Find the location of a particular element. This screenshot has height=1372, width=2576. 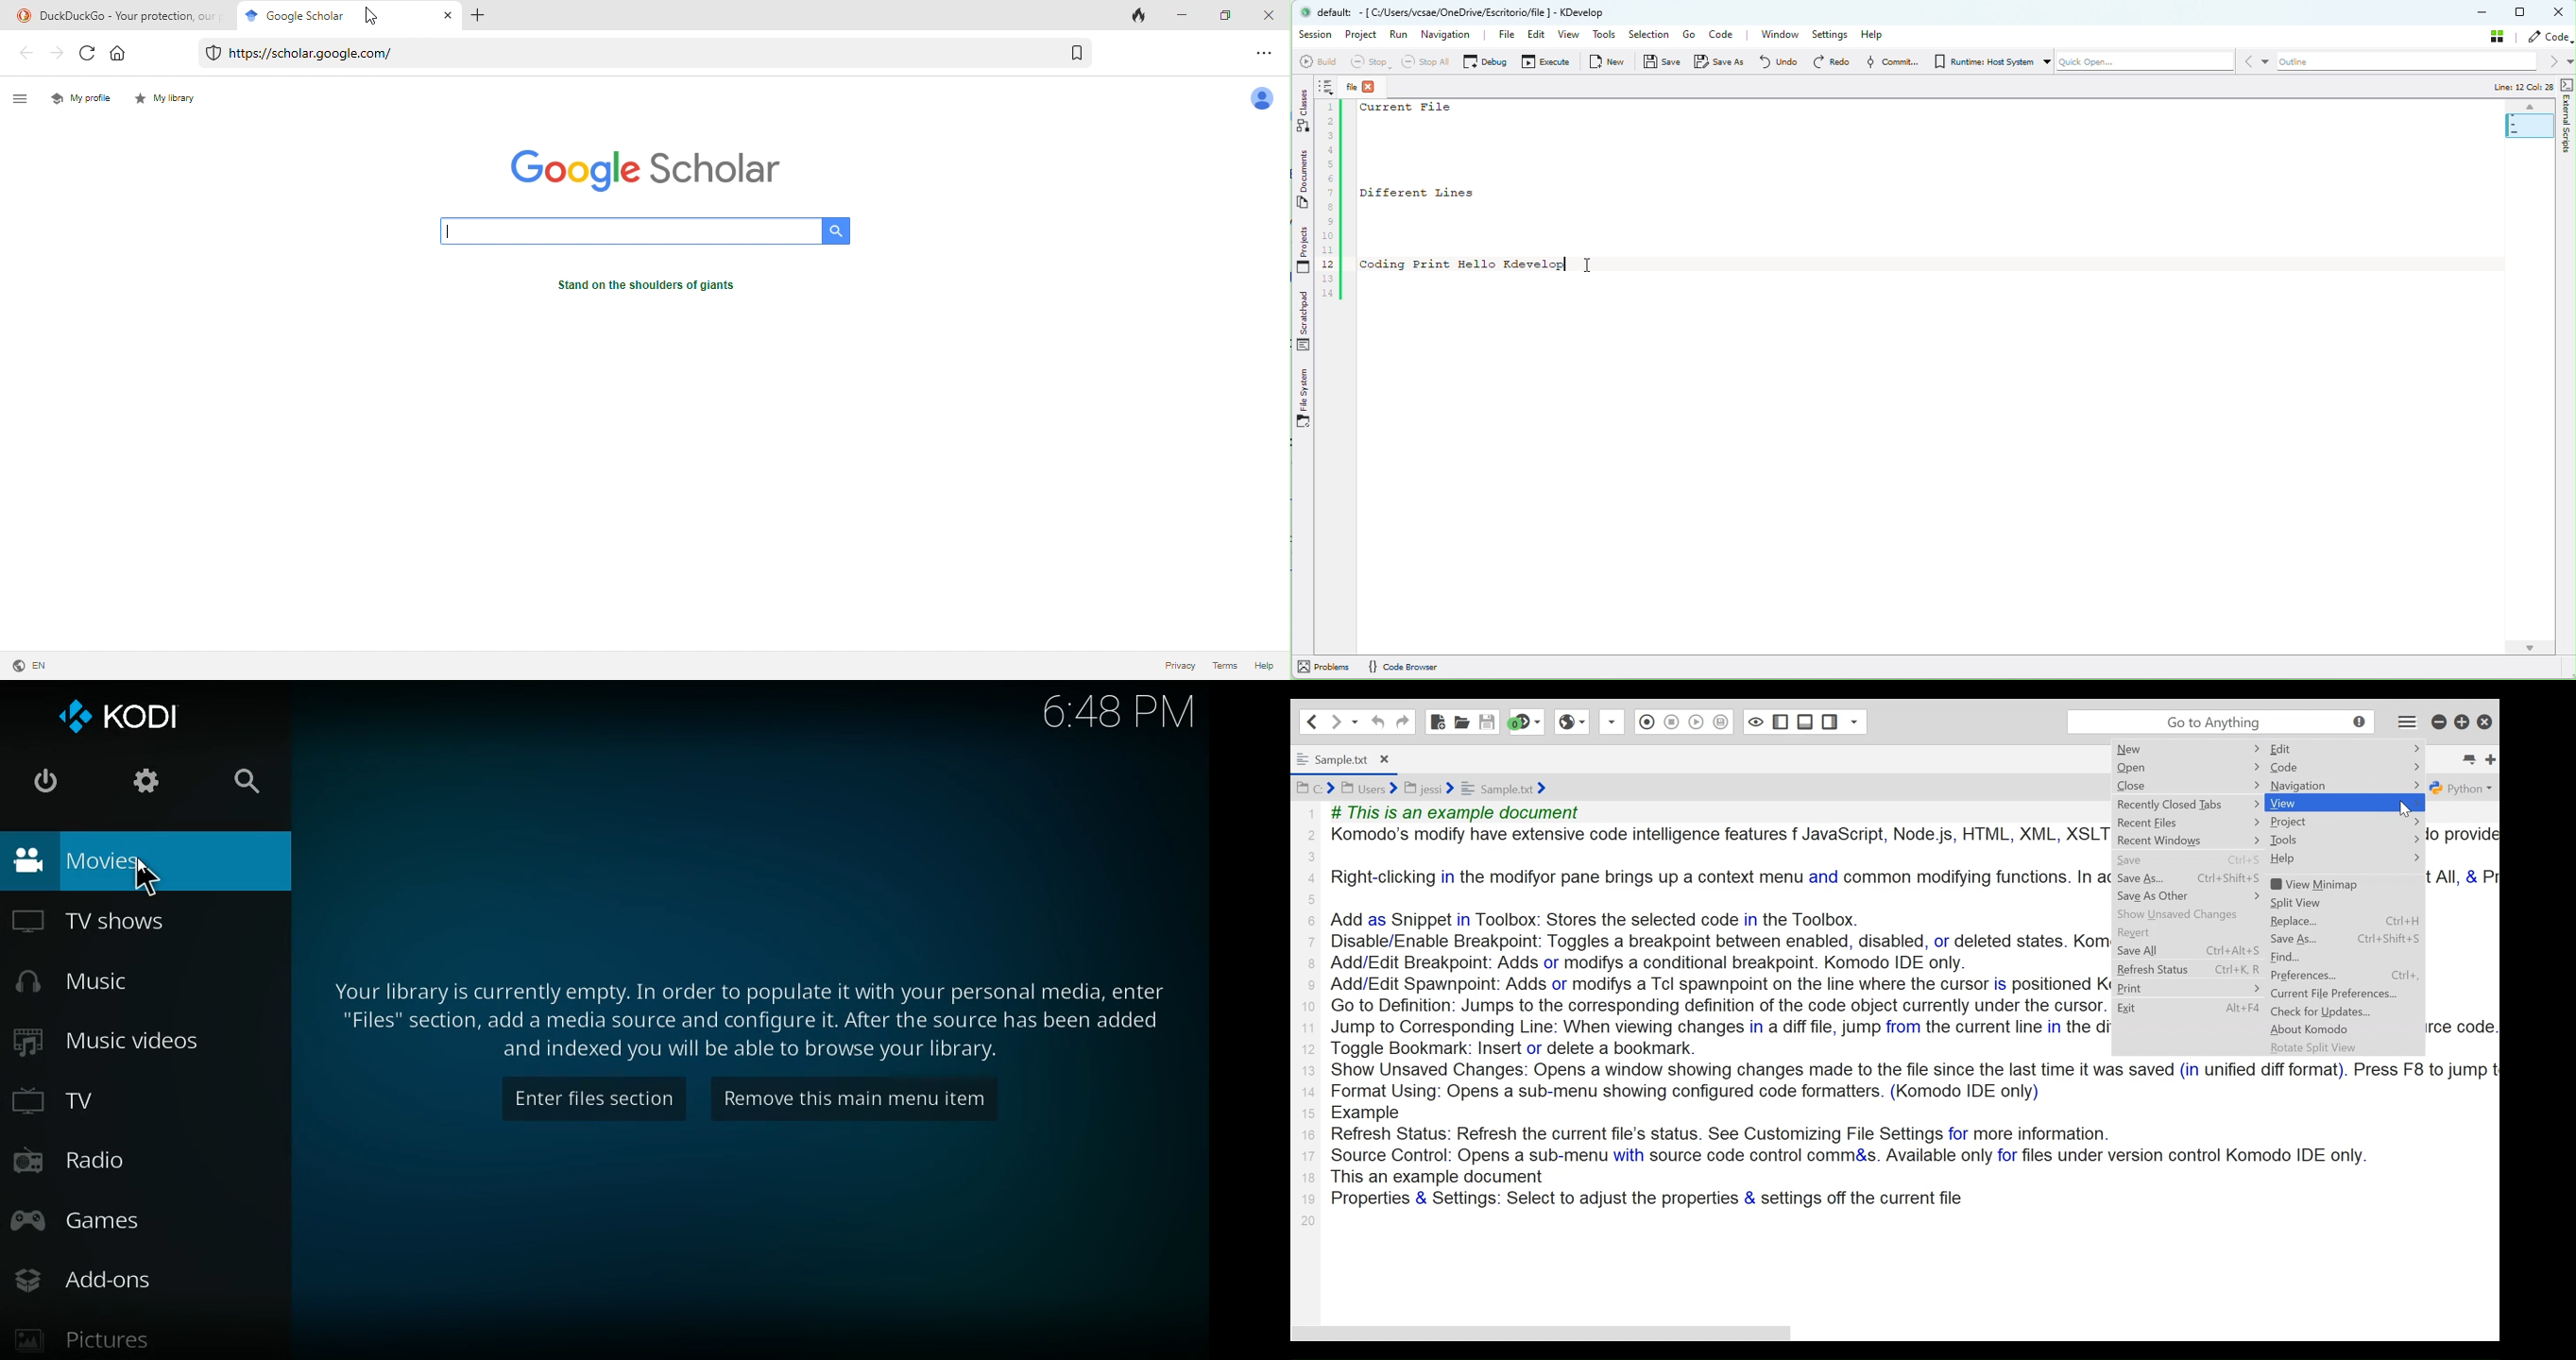

Stop all is located at coordinates (1423, 61).